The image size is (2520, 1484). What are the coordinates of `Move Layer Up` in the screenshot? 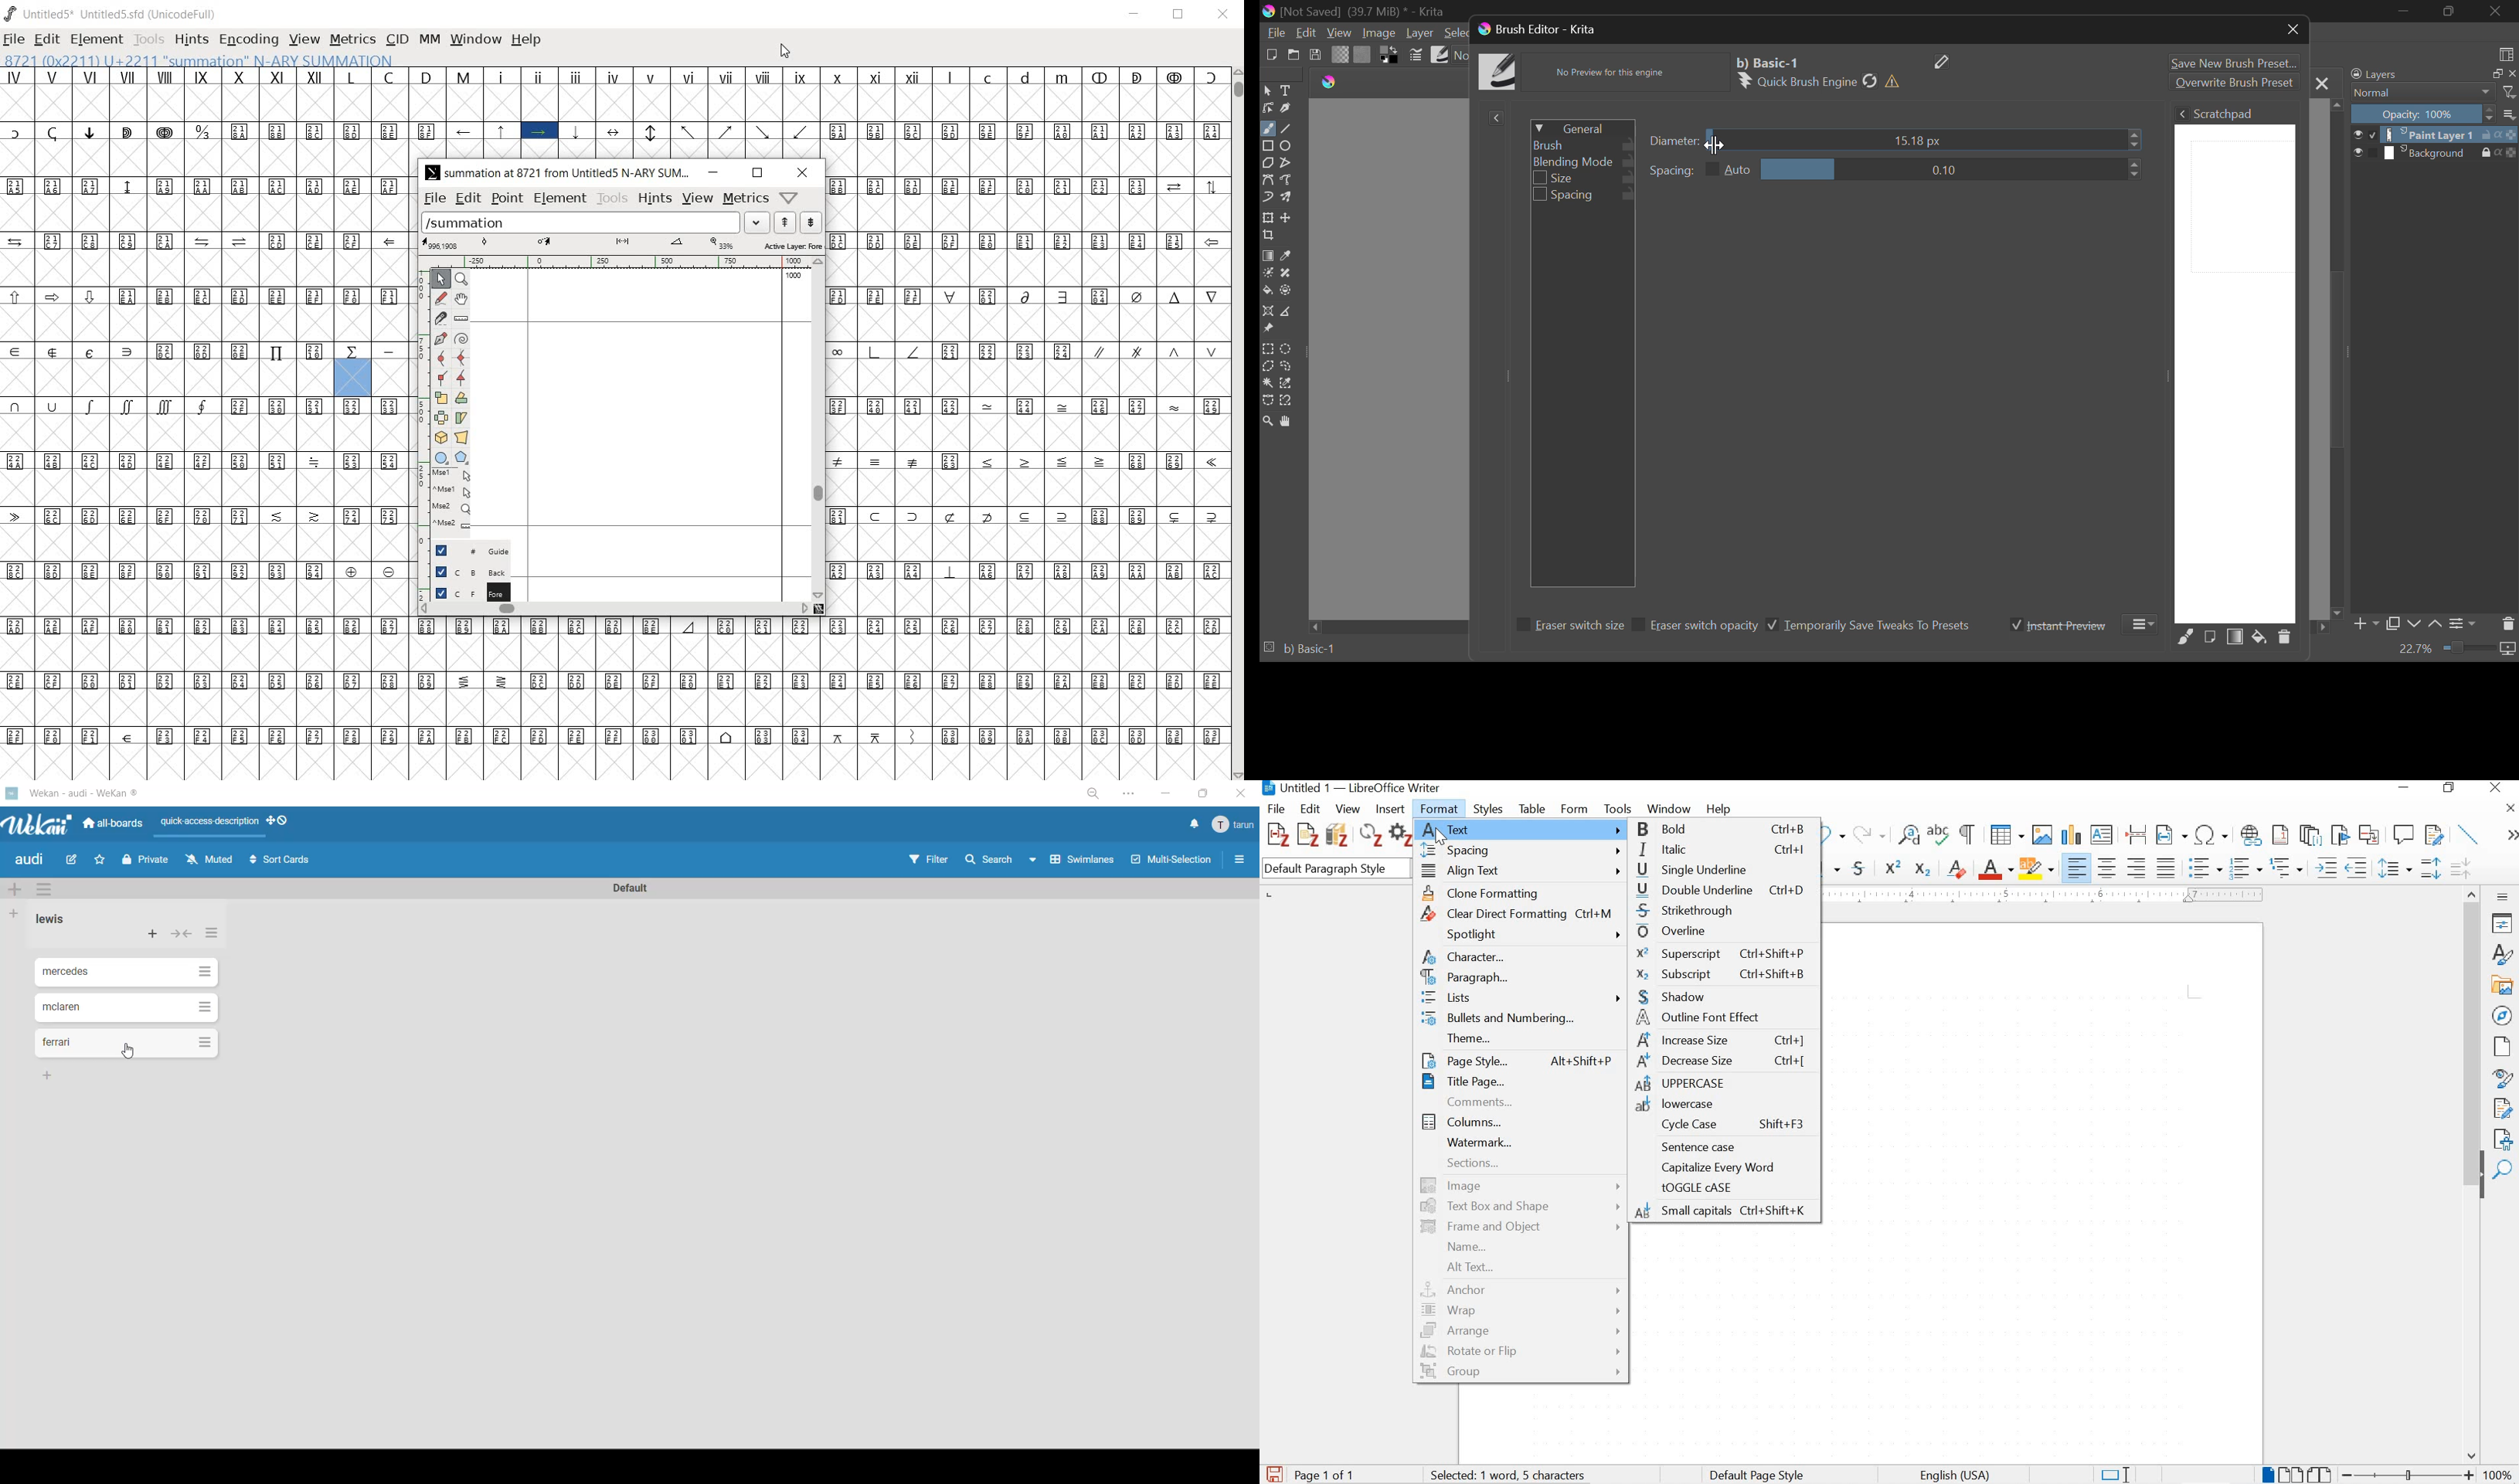 It's located at (2435, 626).